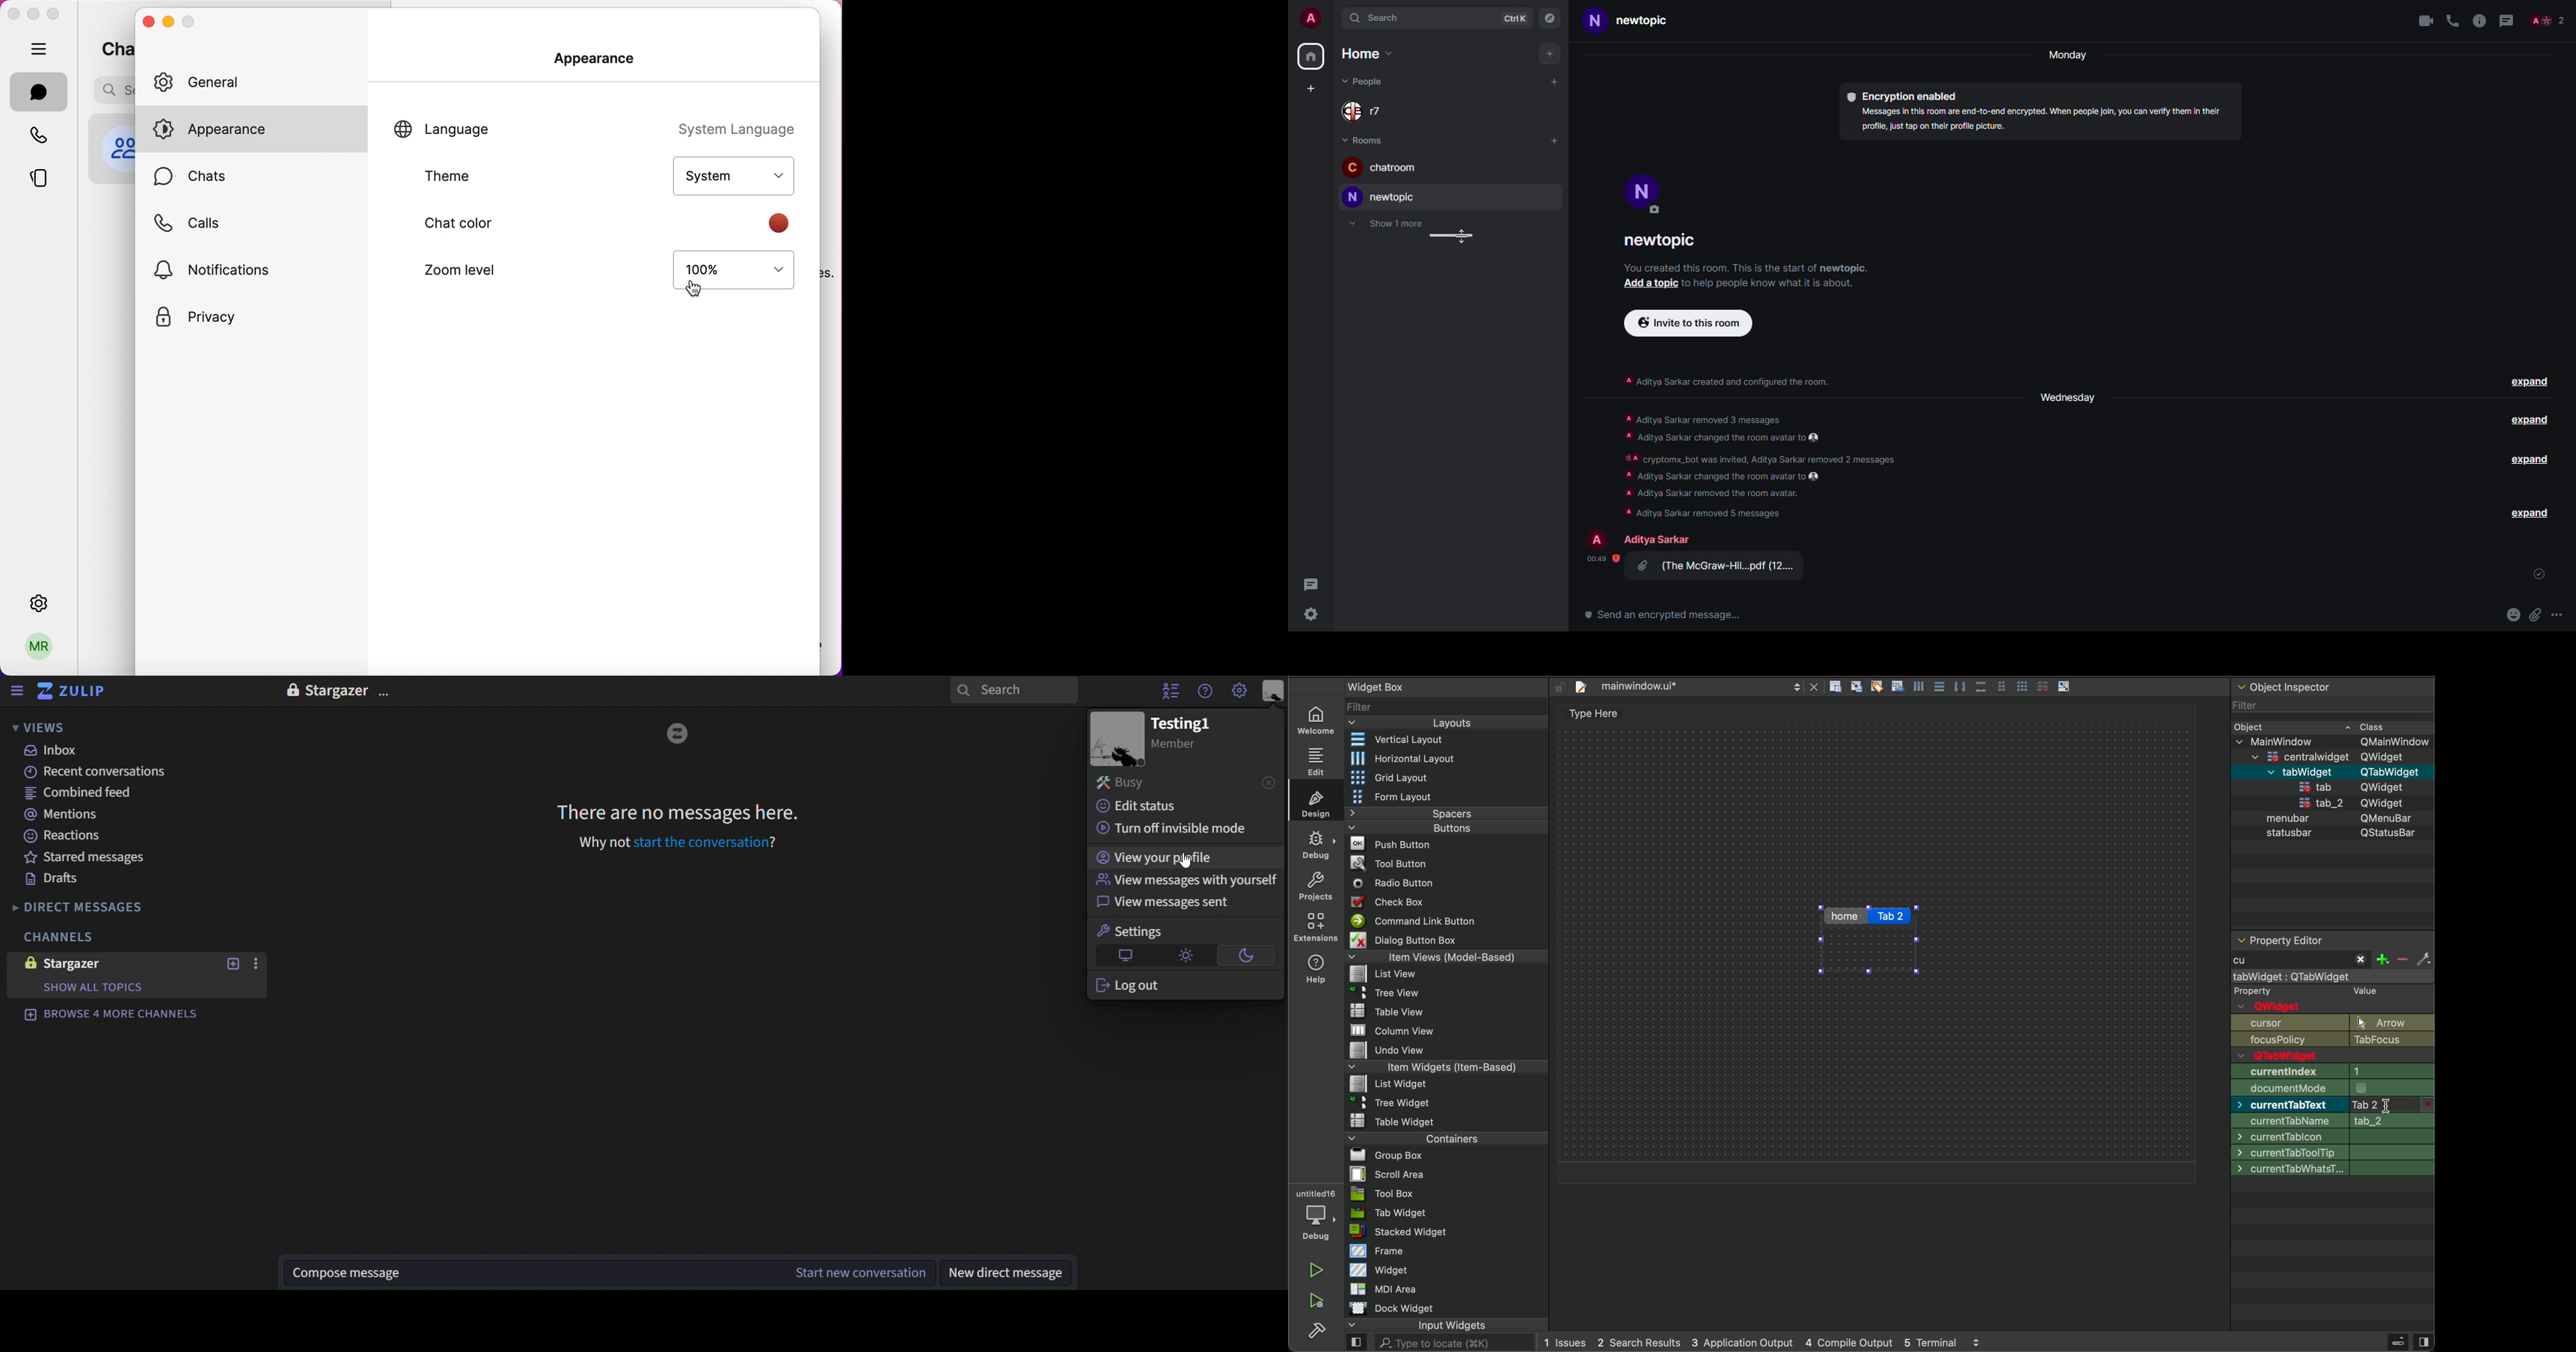 Image resolution: width=2576 pixels, height=1372 pixels. What do you see at coordinates (846, 1268) in the screenshot?
I see `start new conversation` at bounding box center [846, 1268].